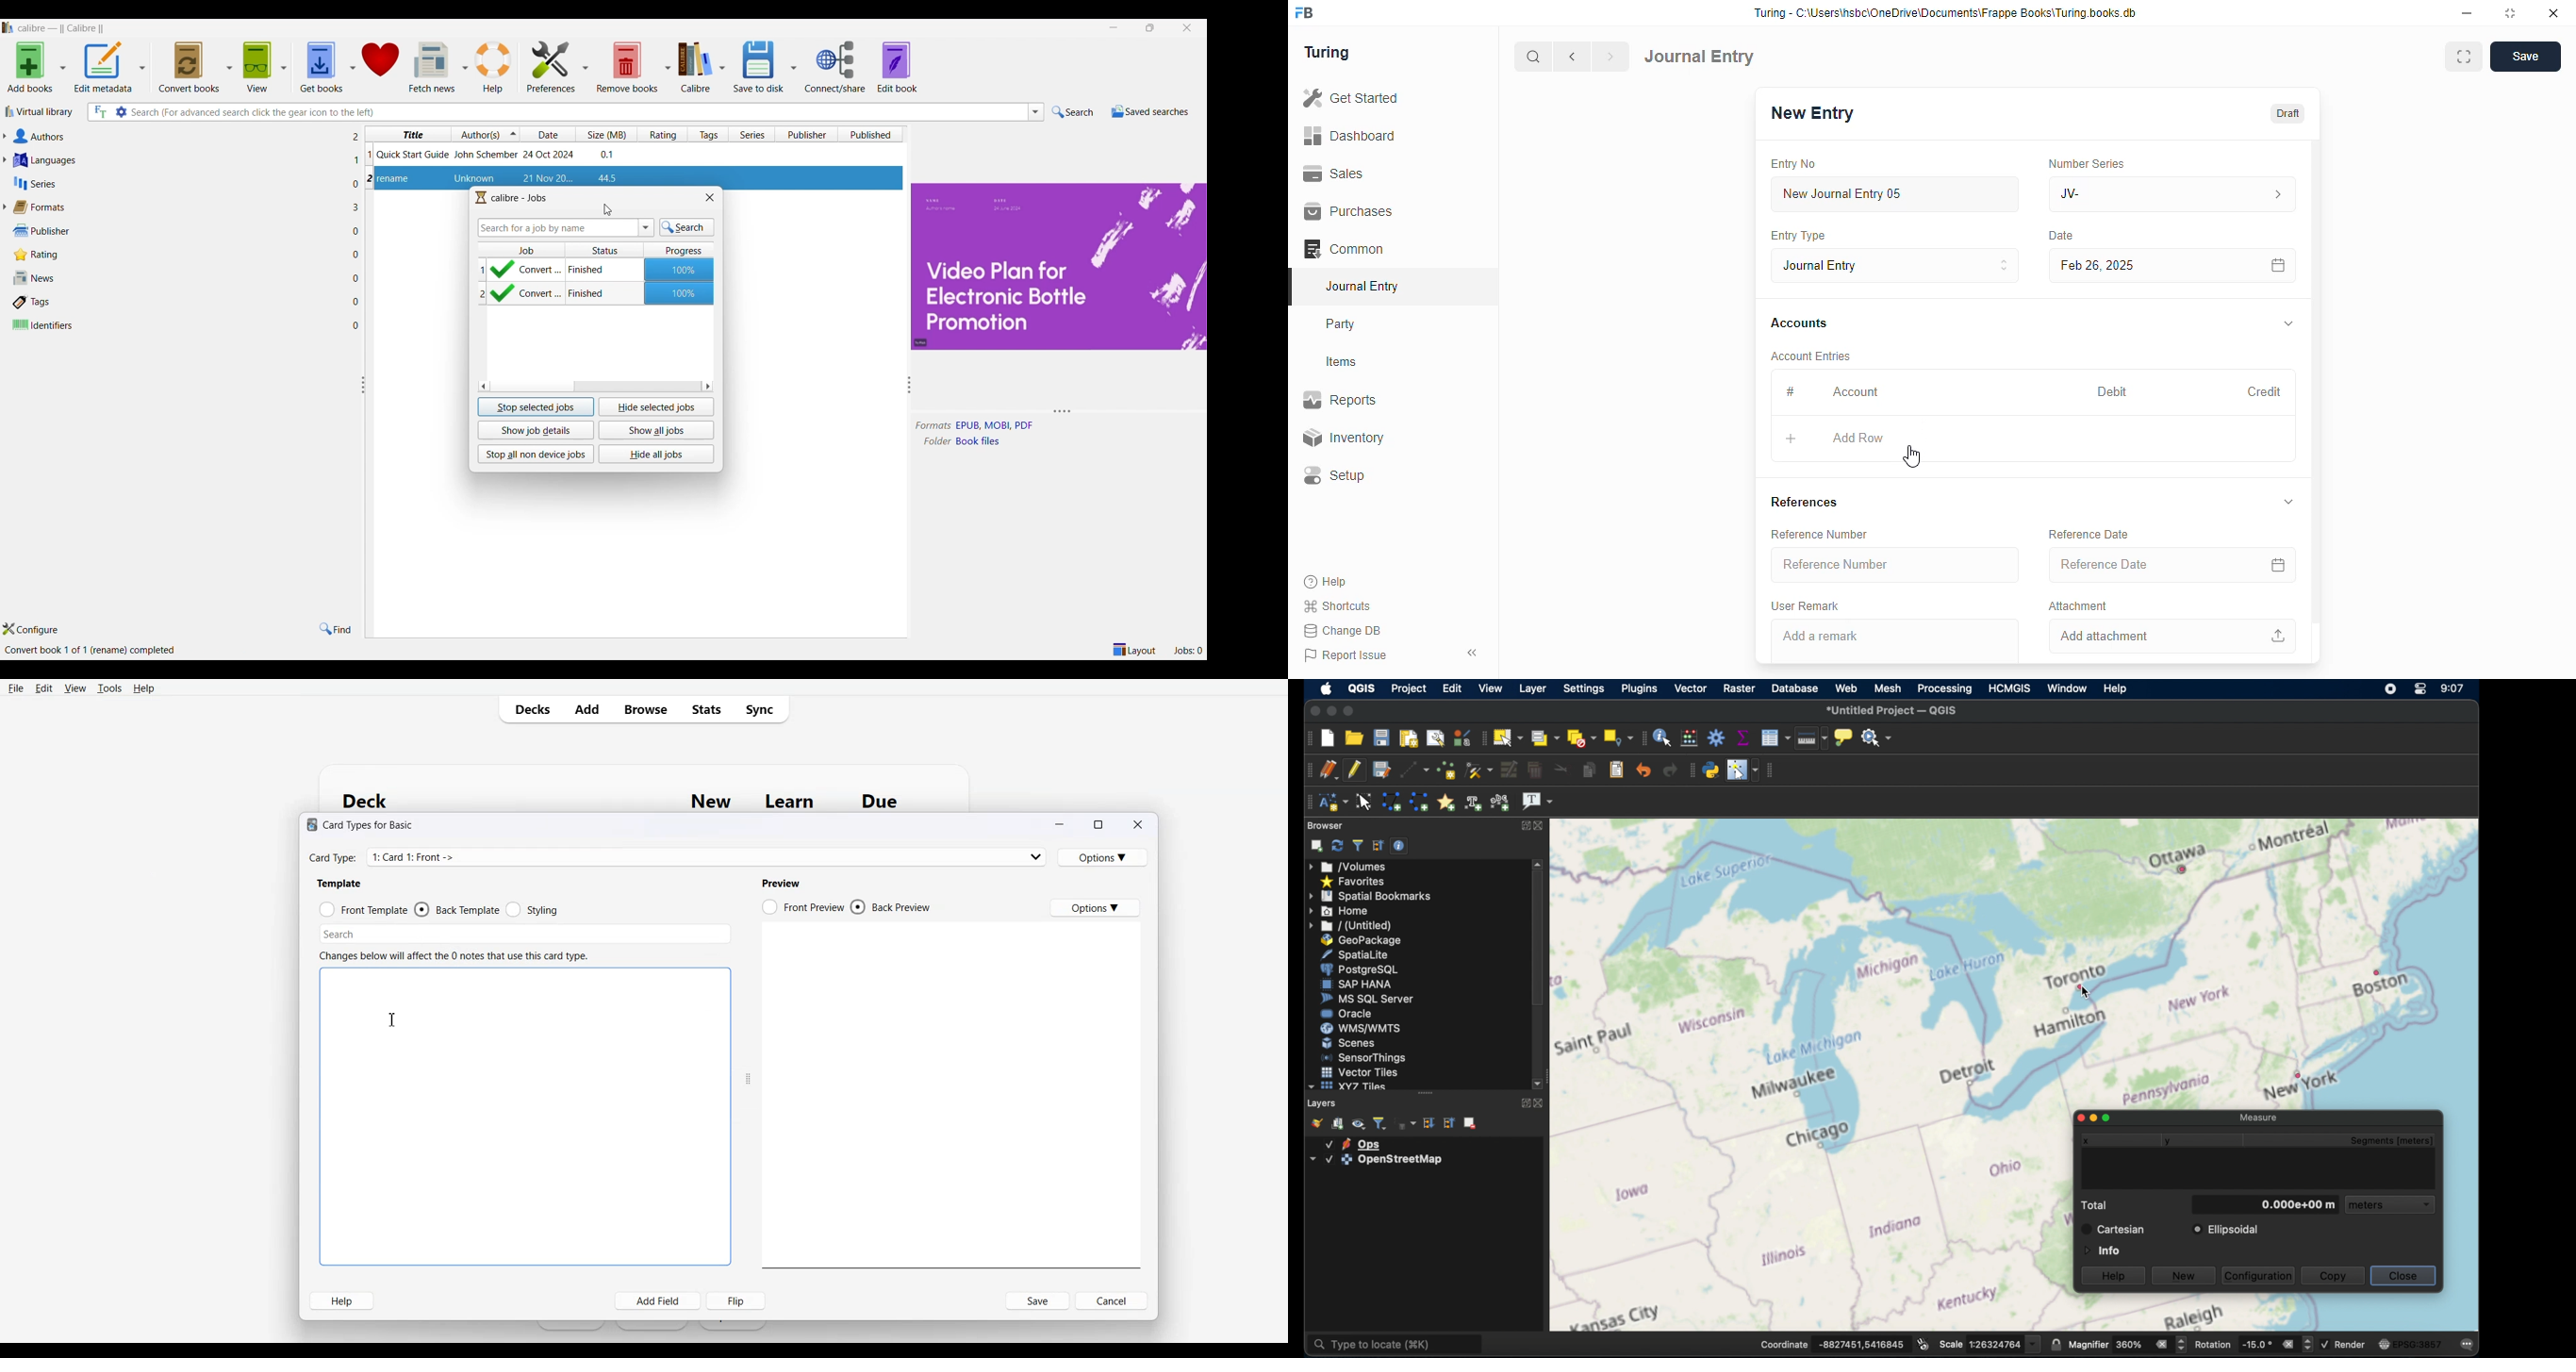  What do you see at coordinates (2324, 841) in the screenshot?
I see `open street map` at bounding box center [2324, 841].